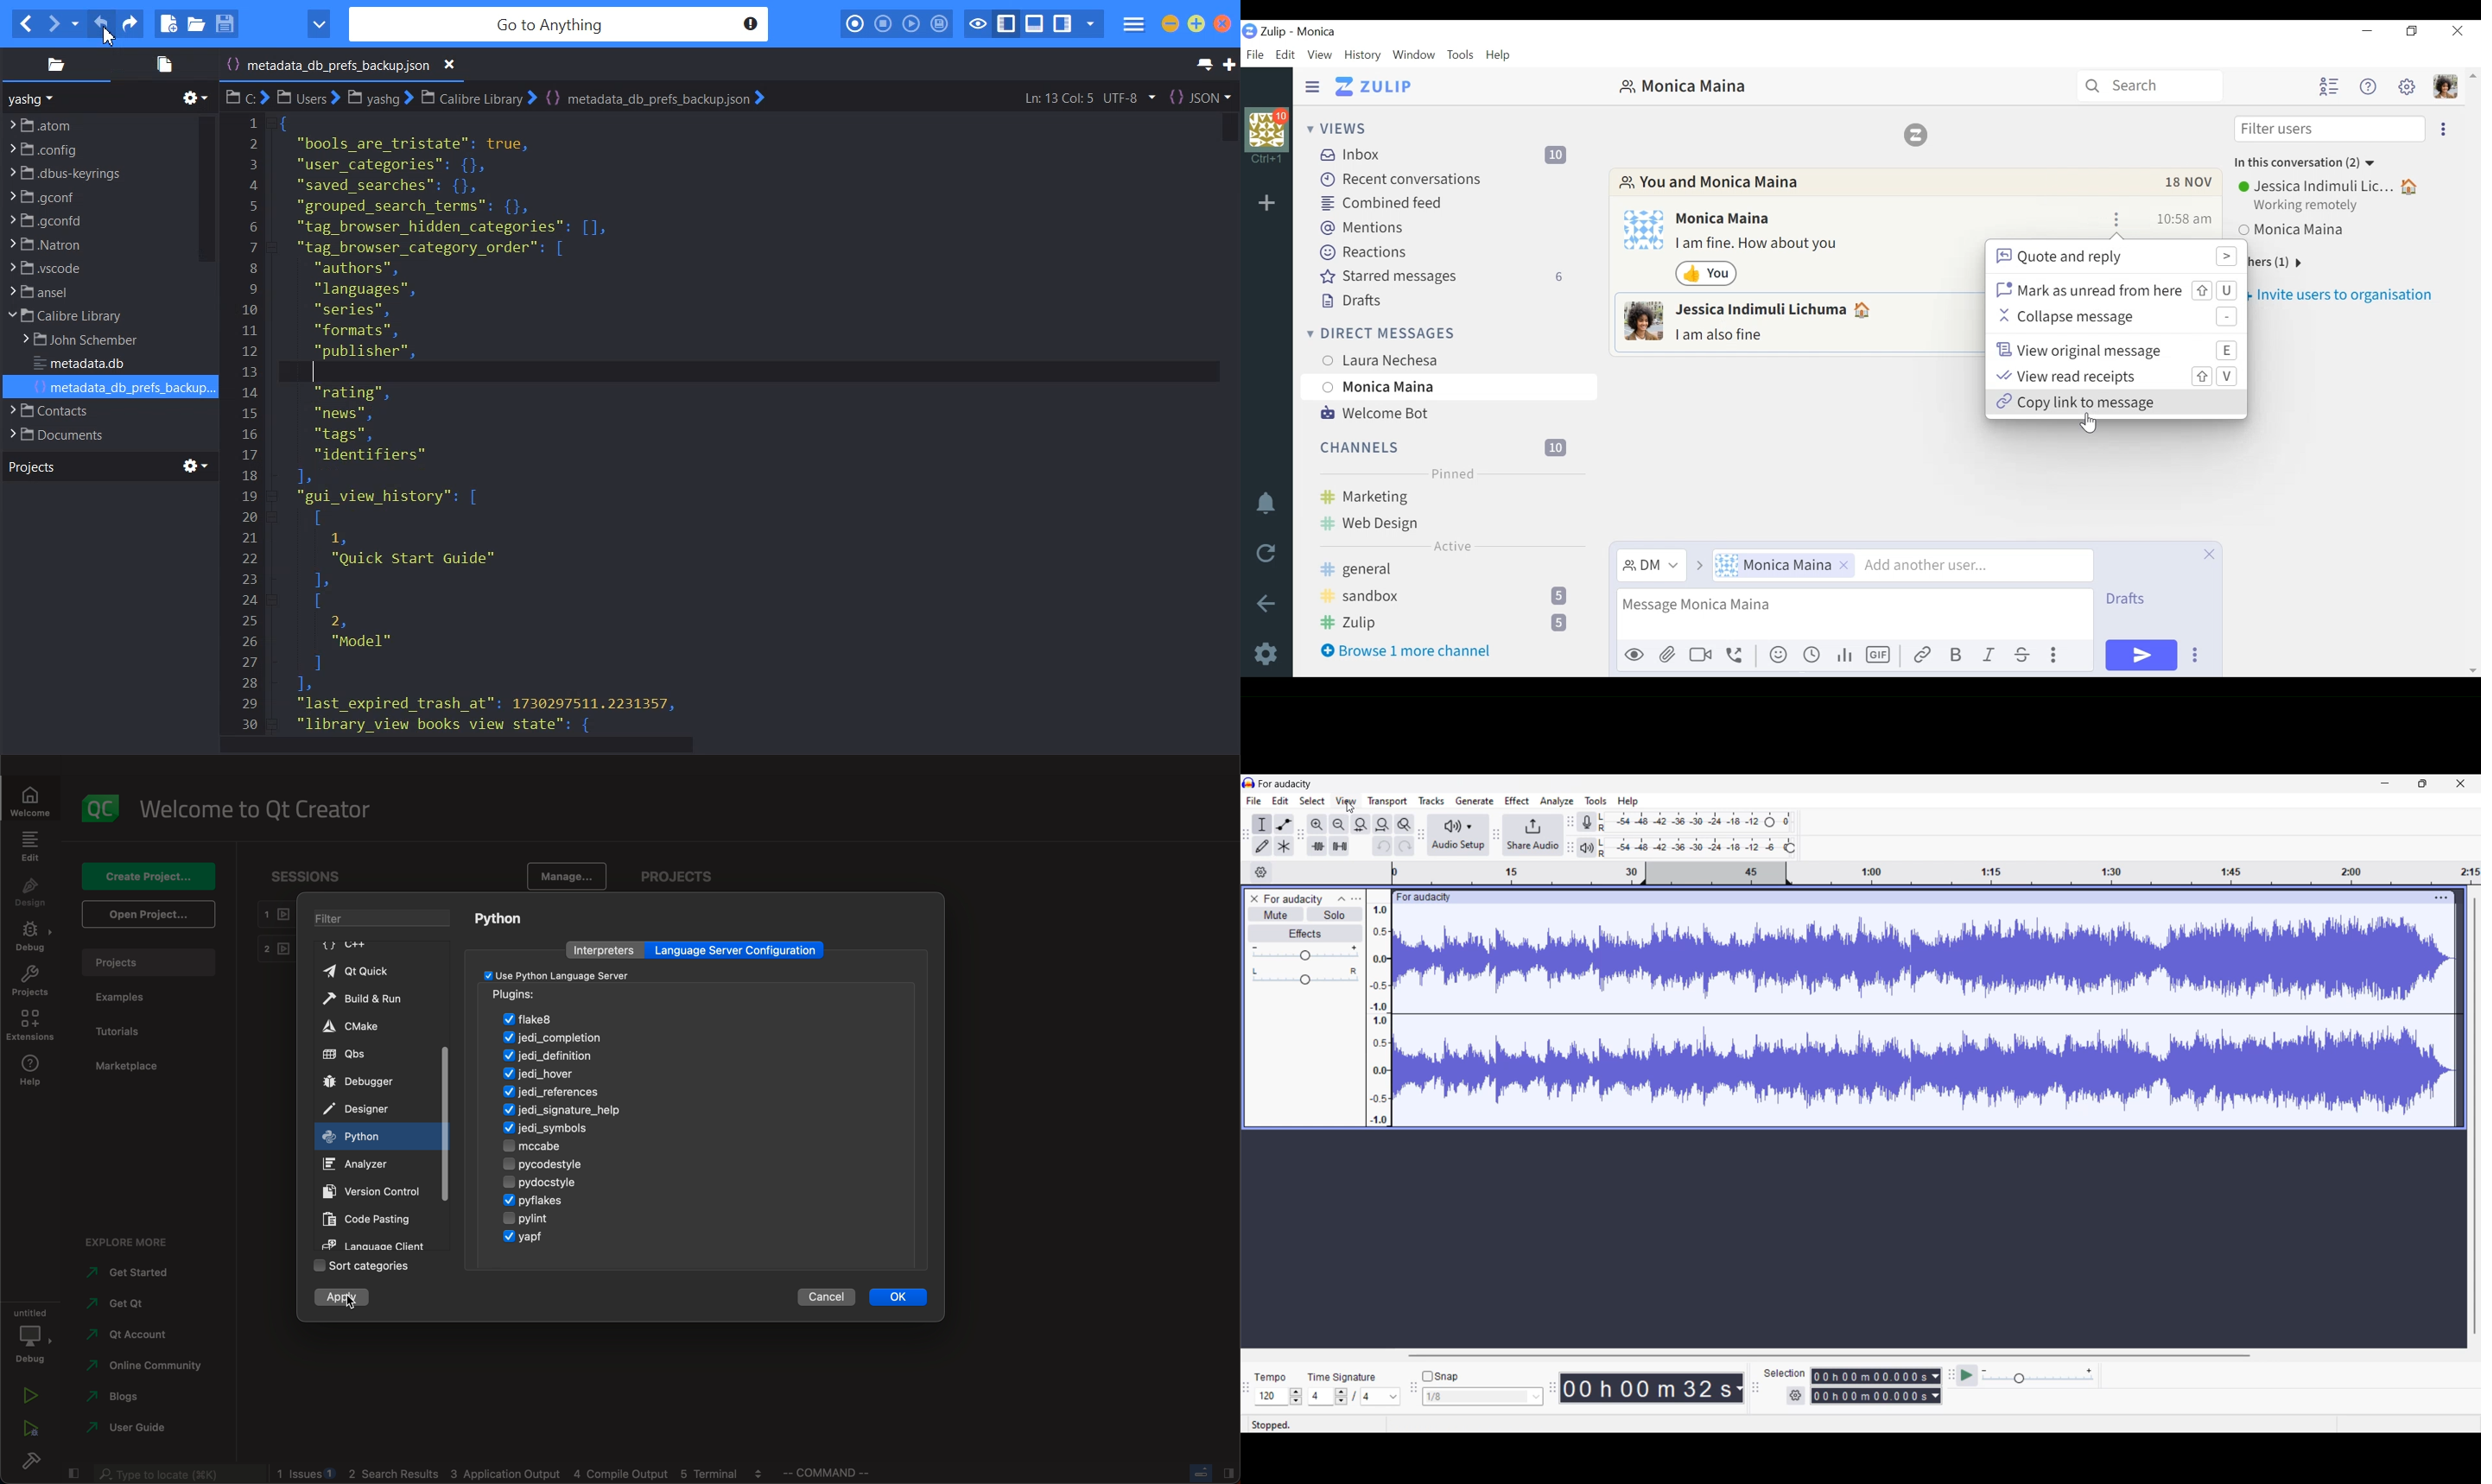  What do you see at coordinates (2385, 783) in the screenshot?
I see `Minimize` at bounding box center [2385, 783].